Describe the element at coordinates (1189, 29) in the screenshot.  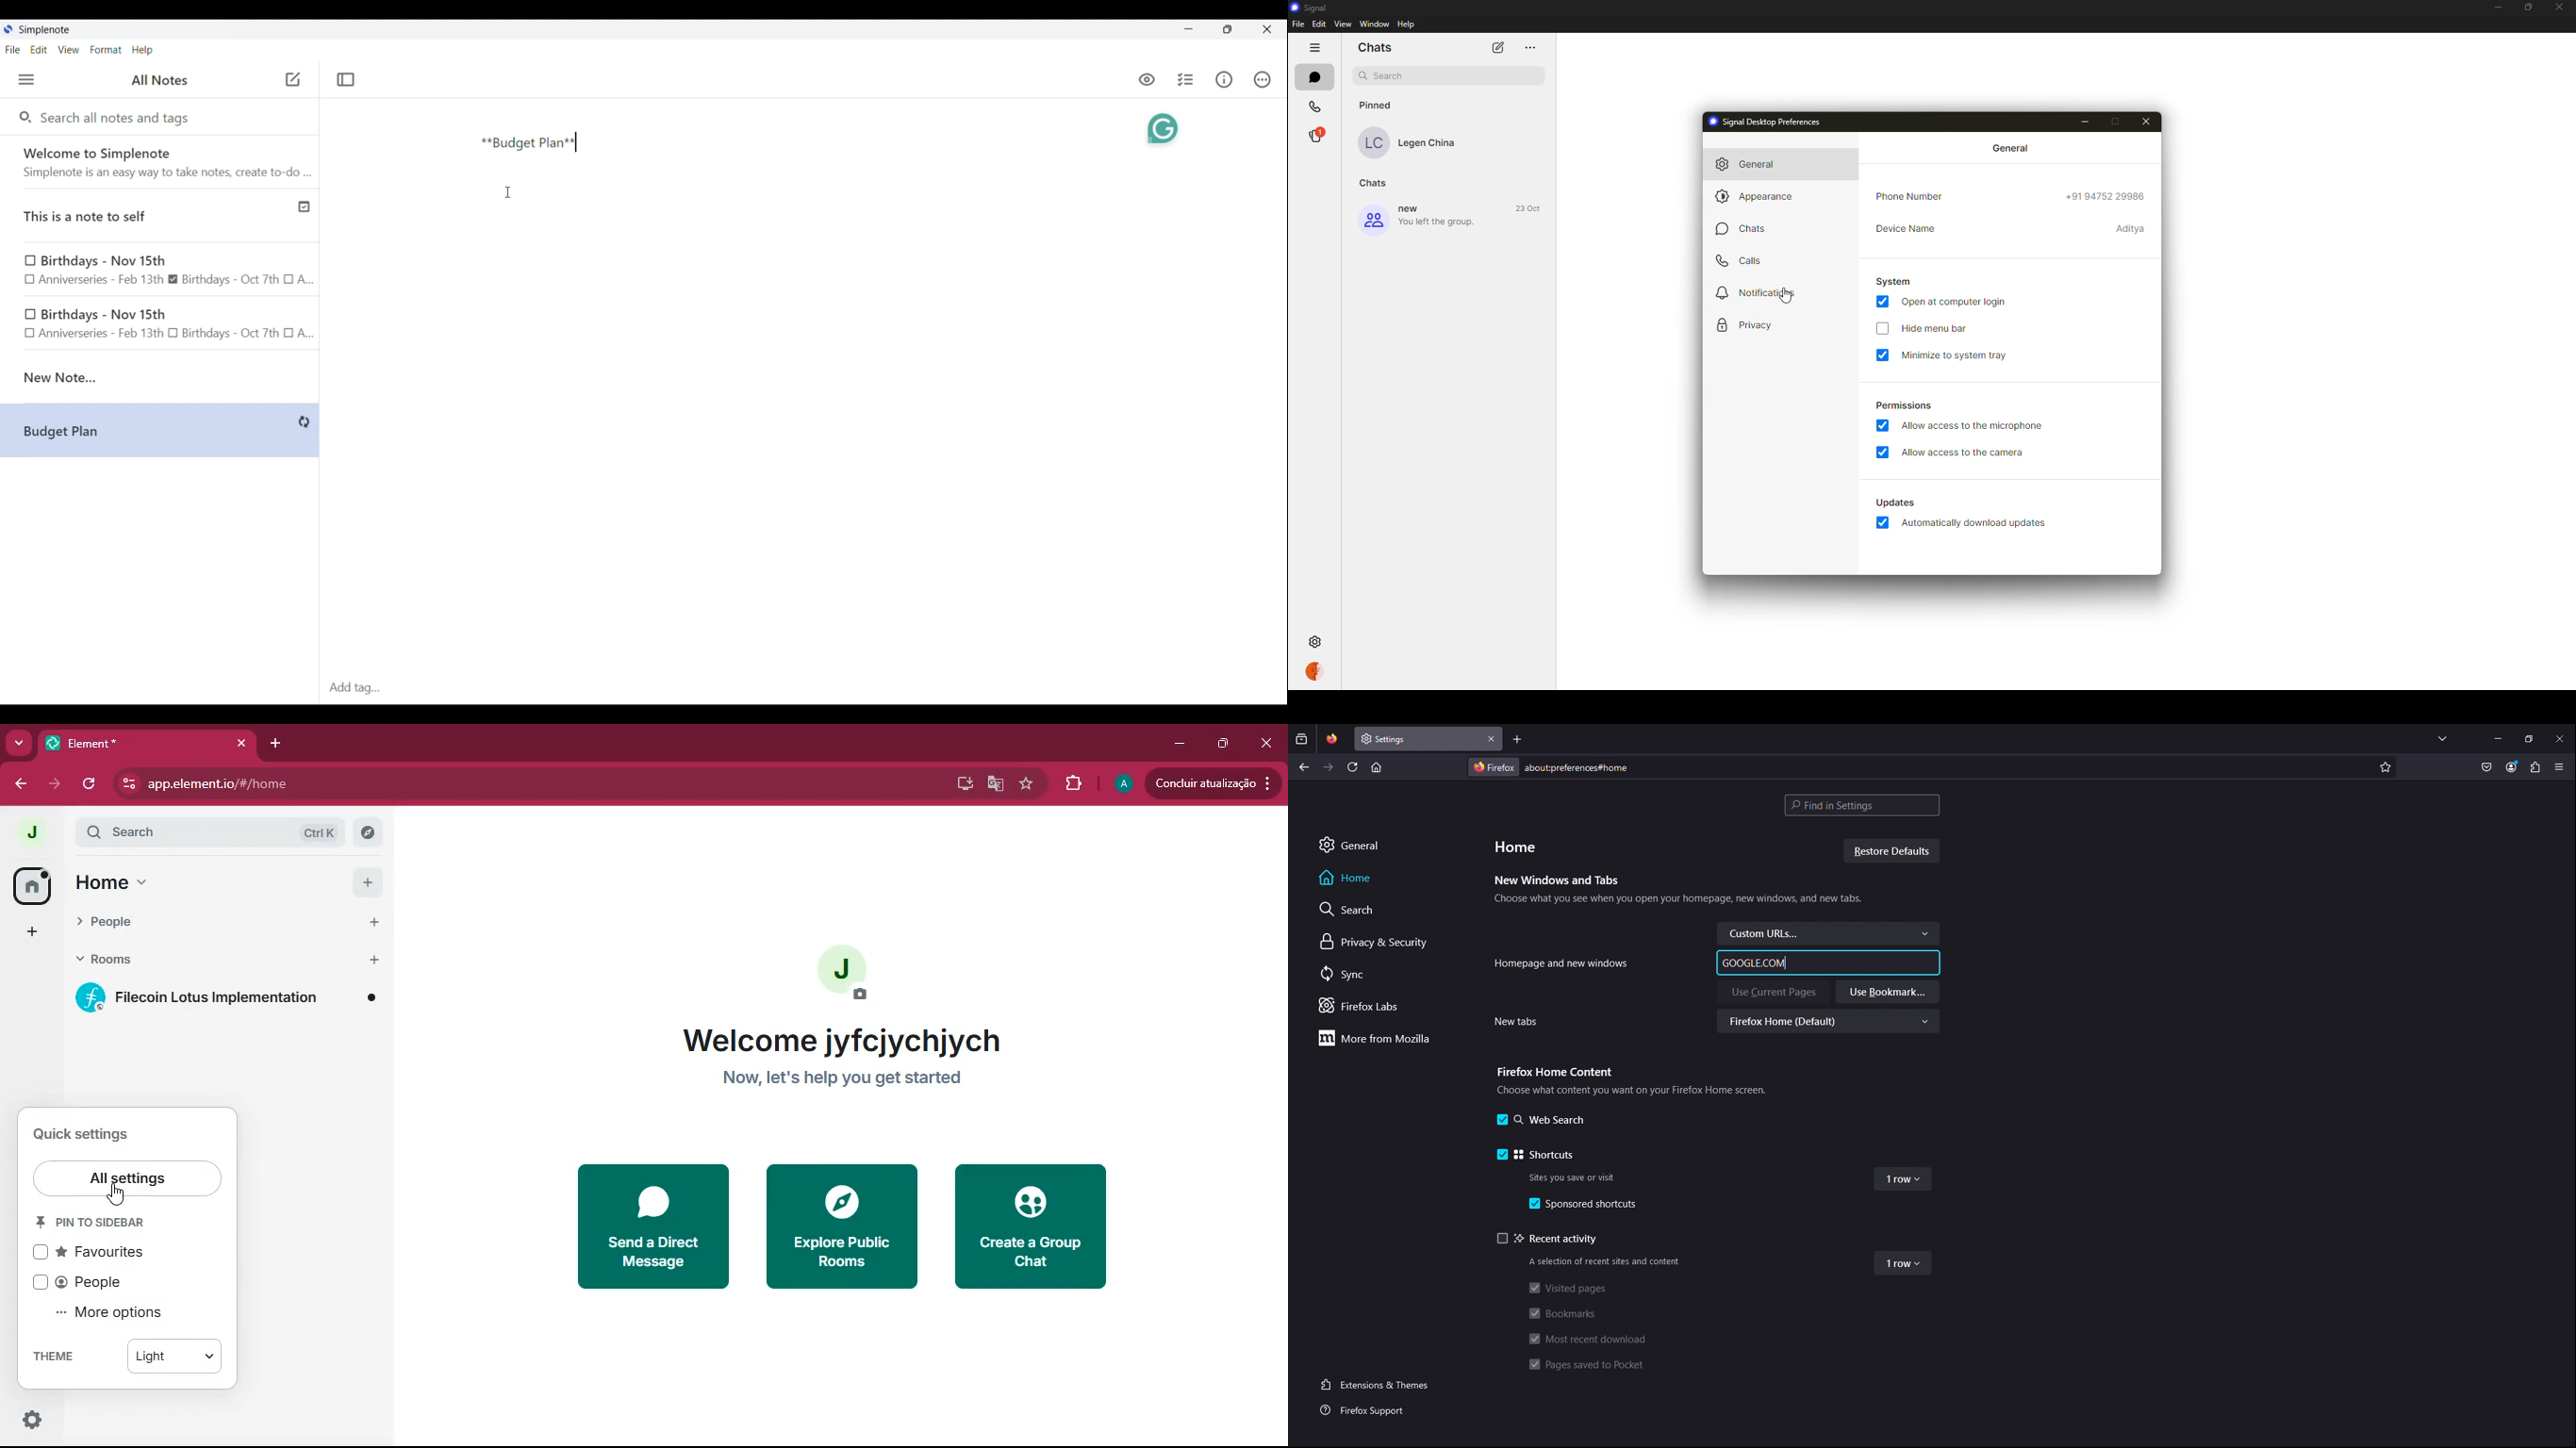
I see `Minimize` at that location.